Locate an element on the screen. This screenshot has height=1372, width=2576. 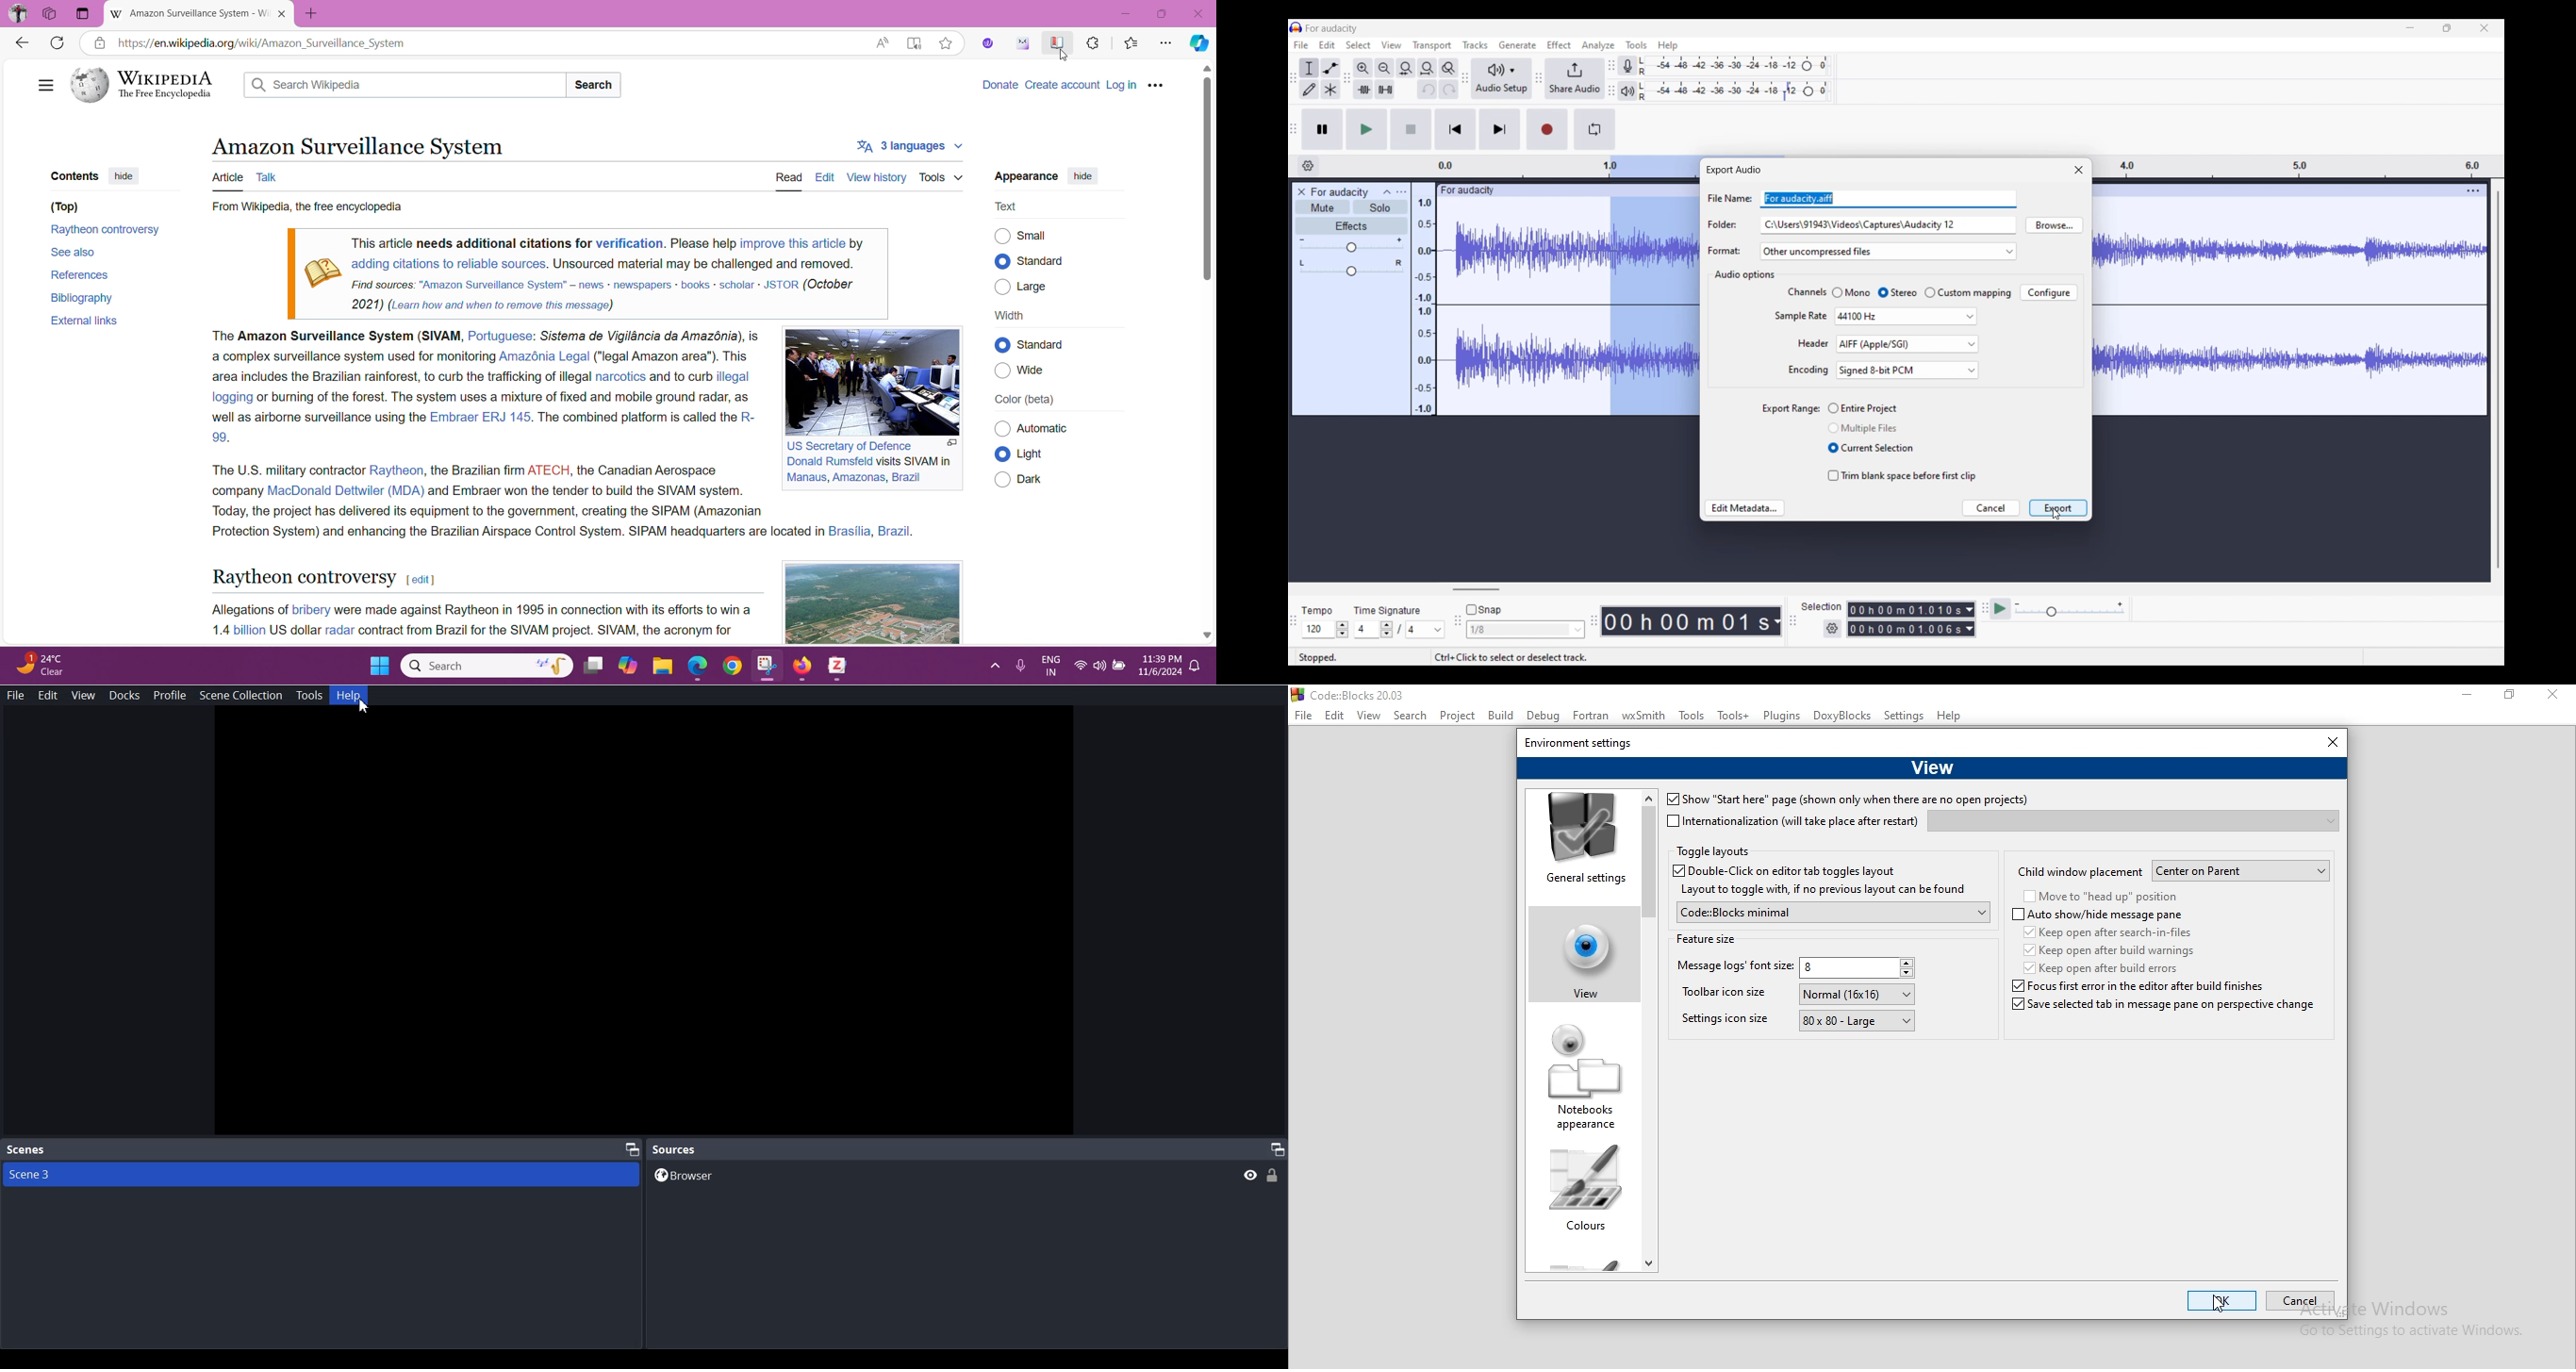
Export, highlighted by cursor is located at coordinates (2059, 508).